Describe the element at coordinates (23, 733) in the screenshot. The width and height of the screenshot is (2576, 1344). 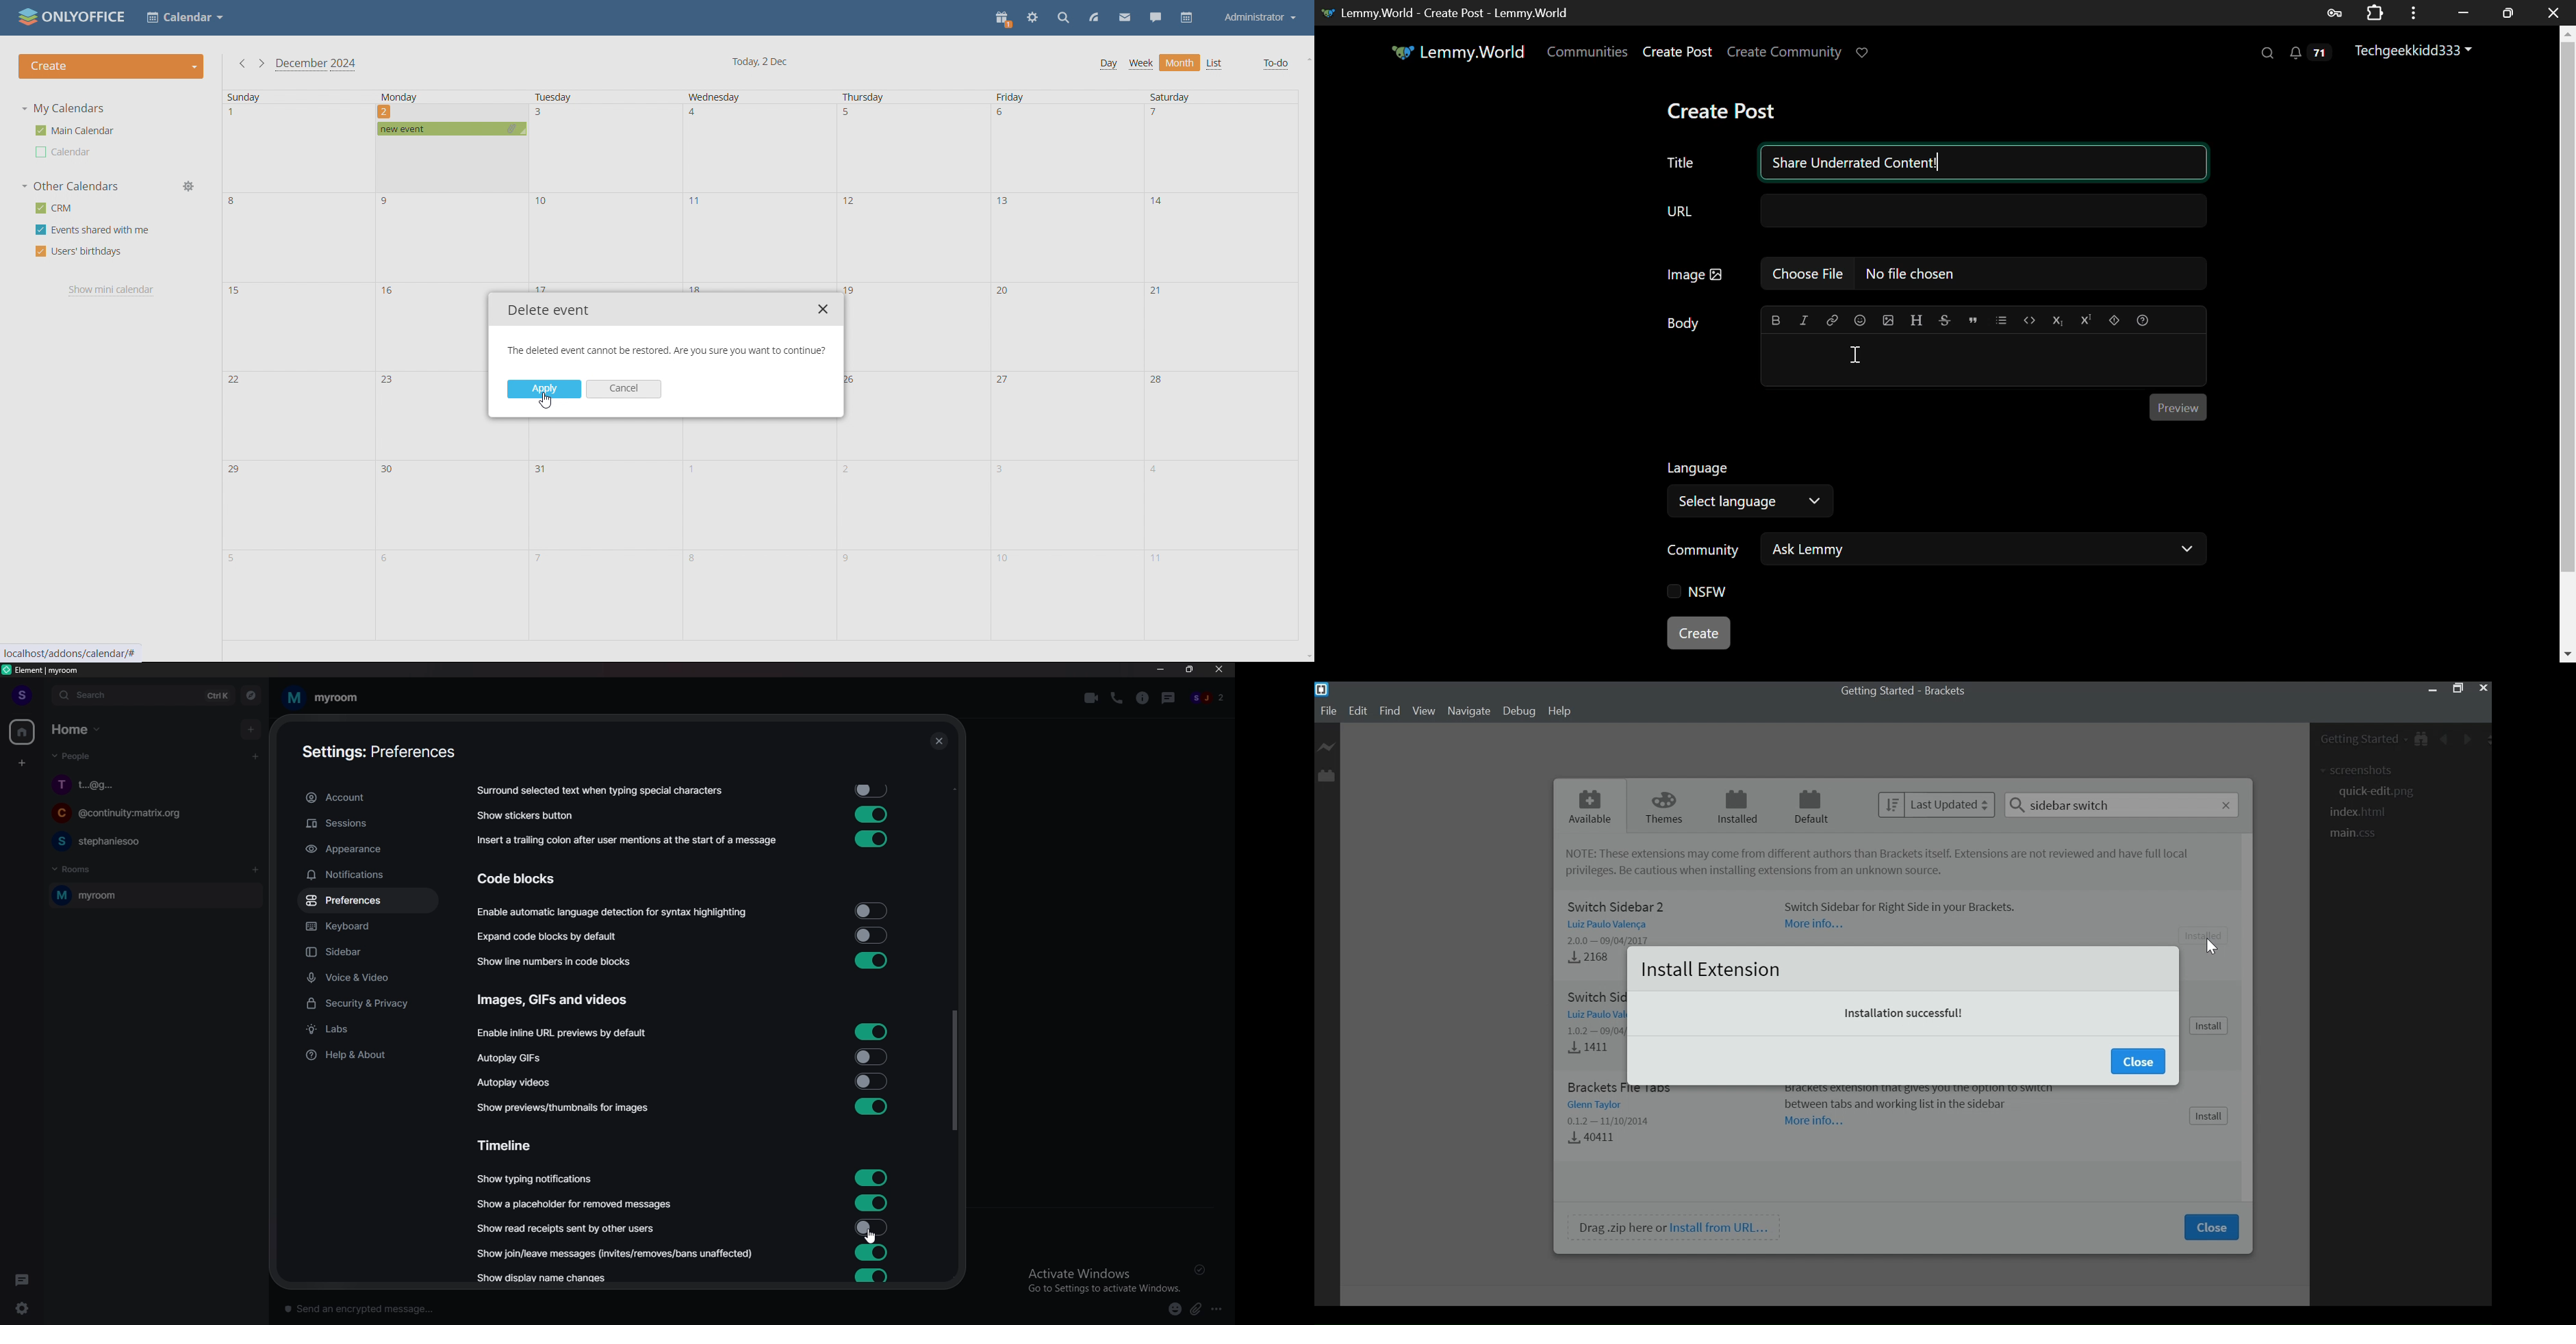
I see `home` at that location.